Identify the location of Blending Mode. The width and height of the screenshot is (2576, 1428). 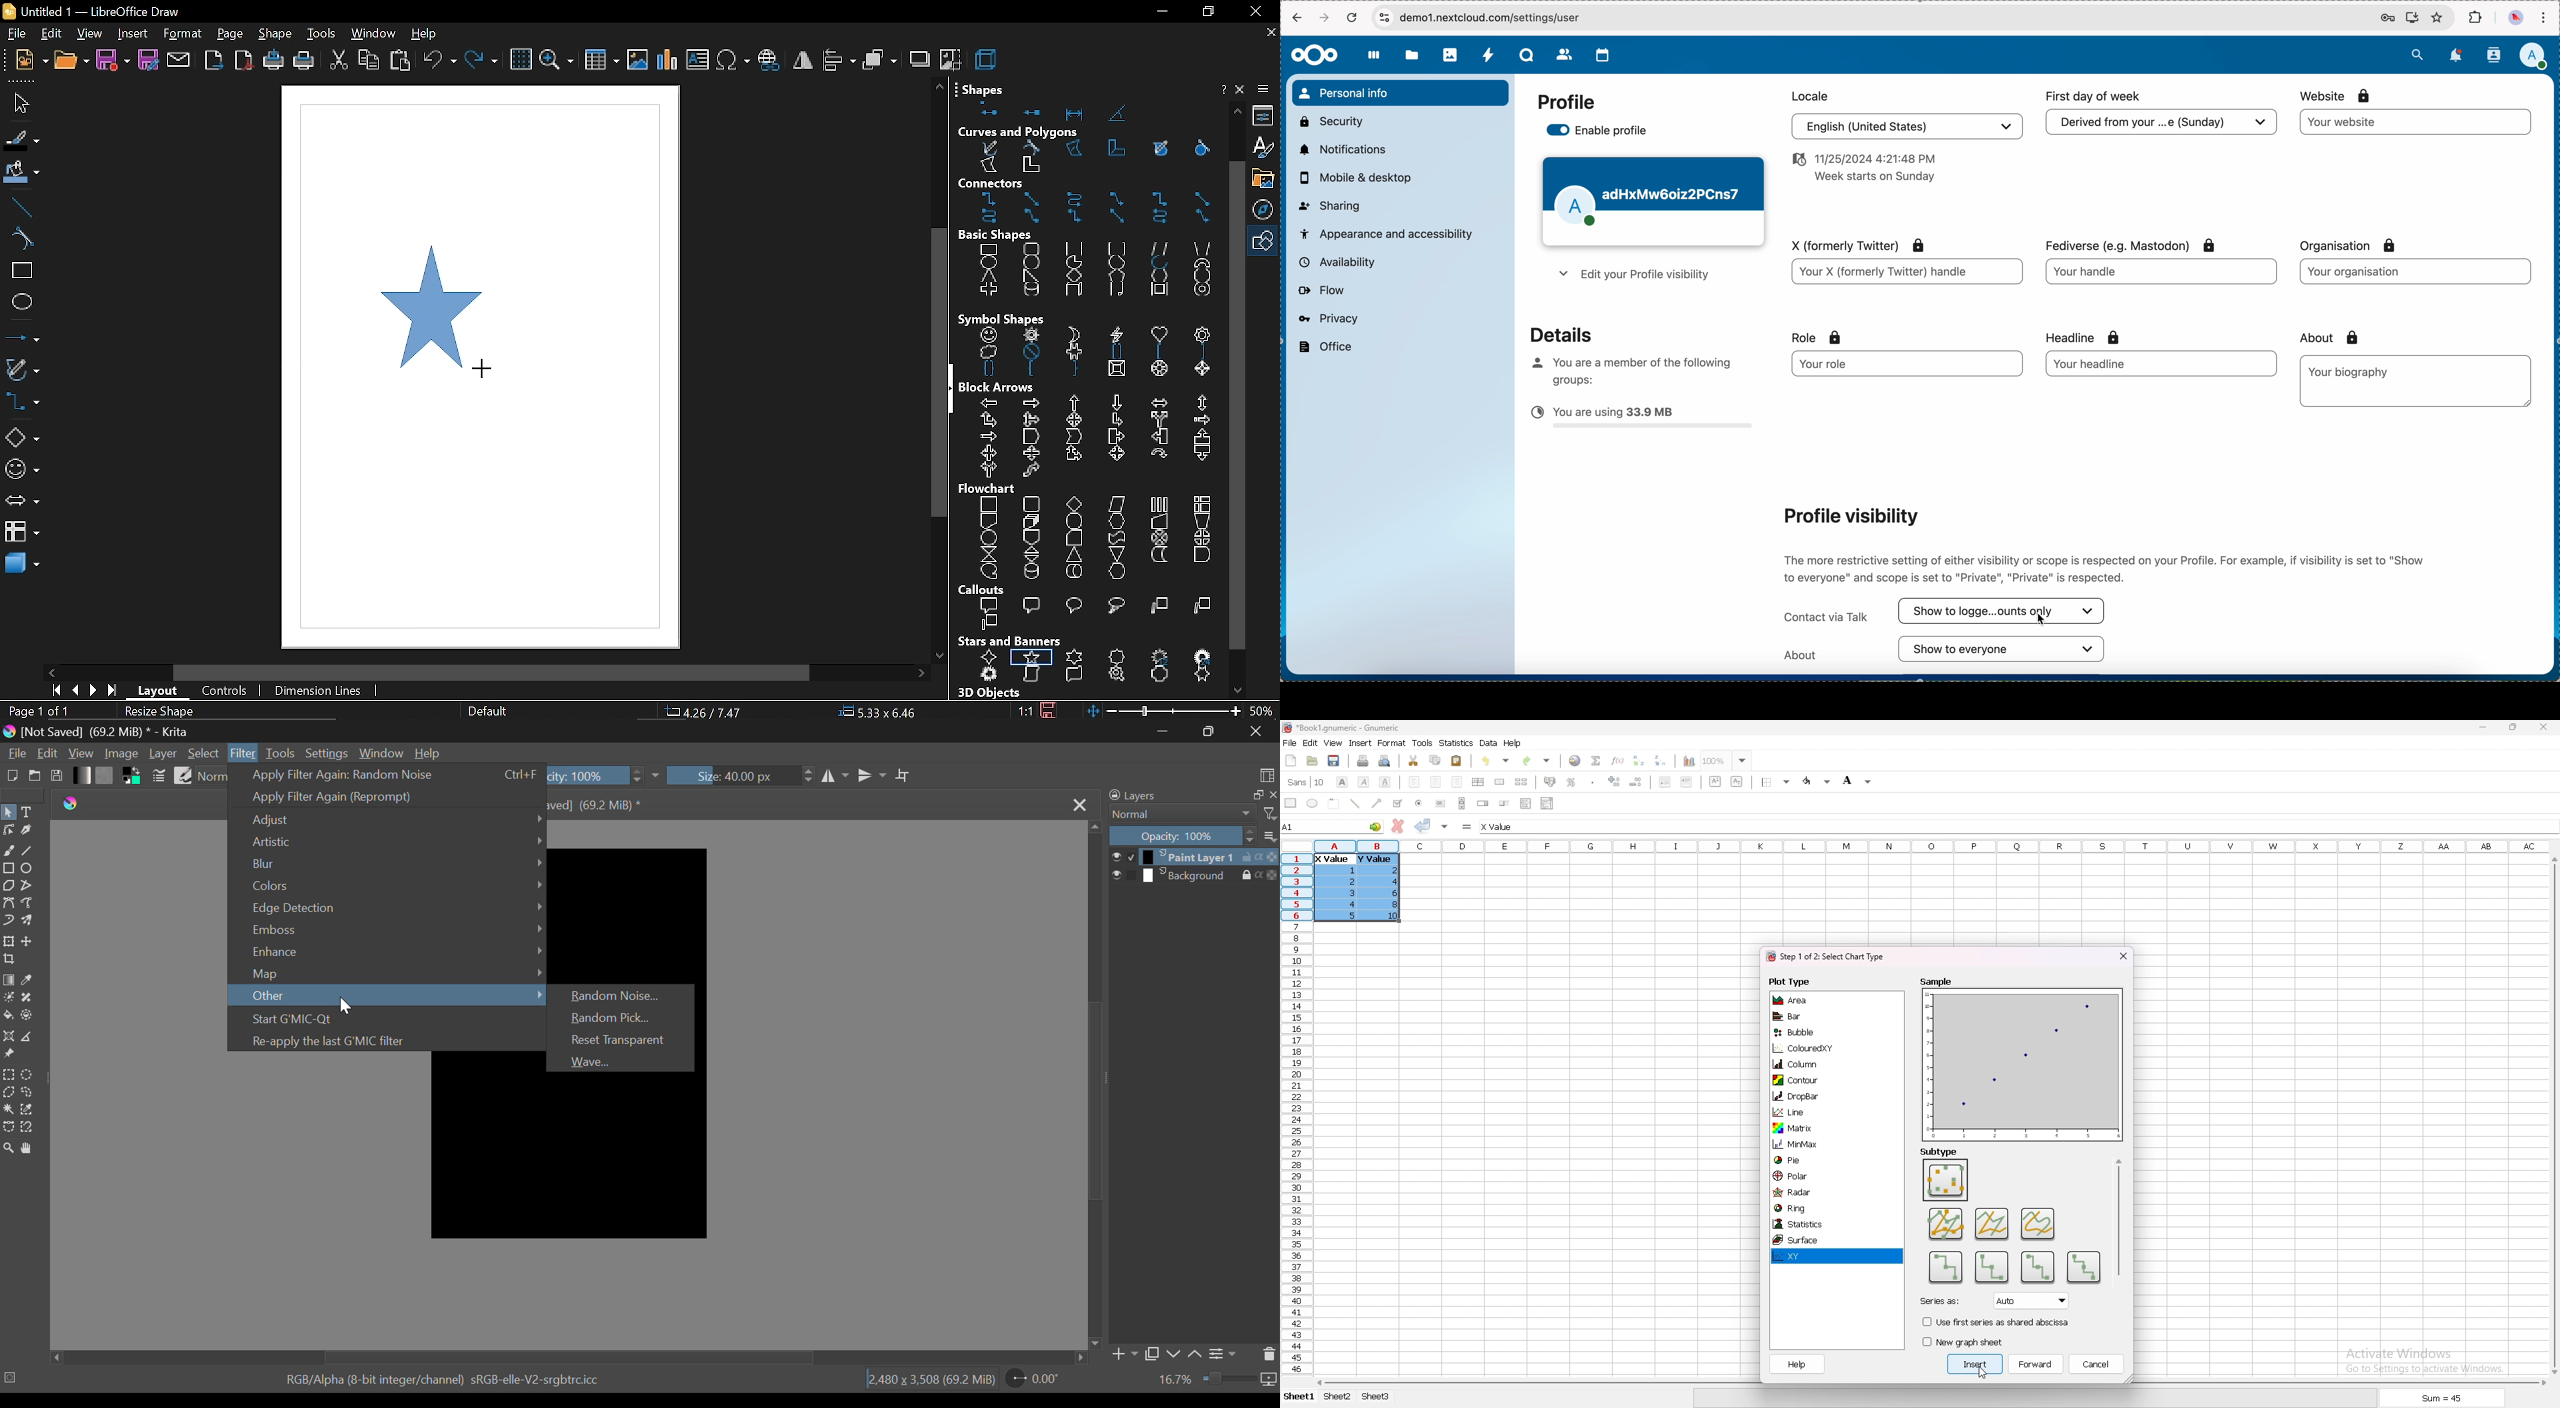
(1180, 814).